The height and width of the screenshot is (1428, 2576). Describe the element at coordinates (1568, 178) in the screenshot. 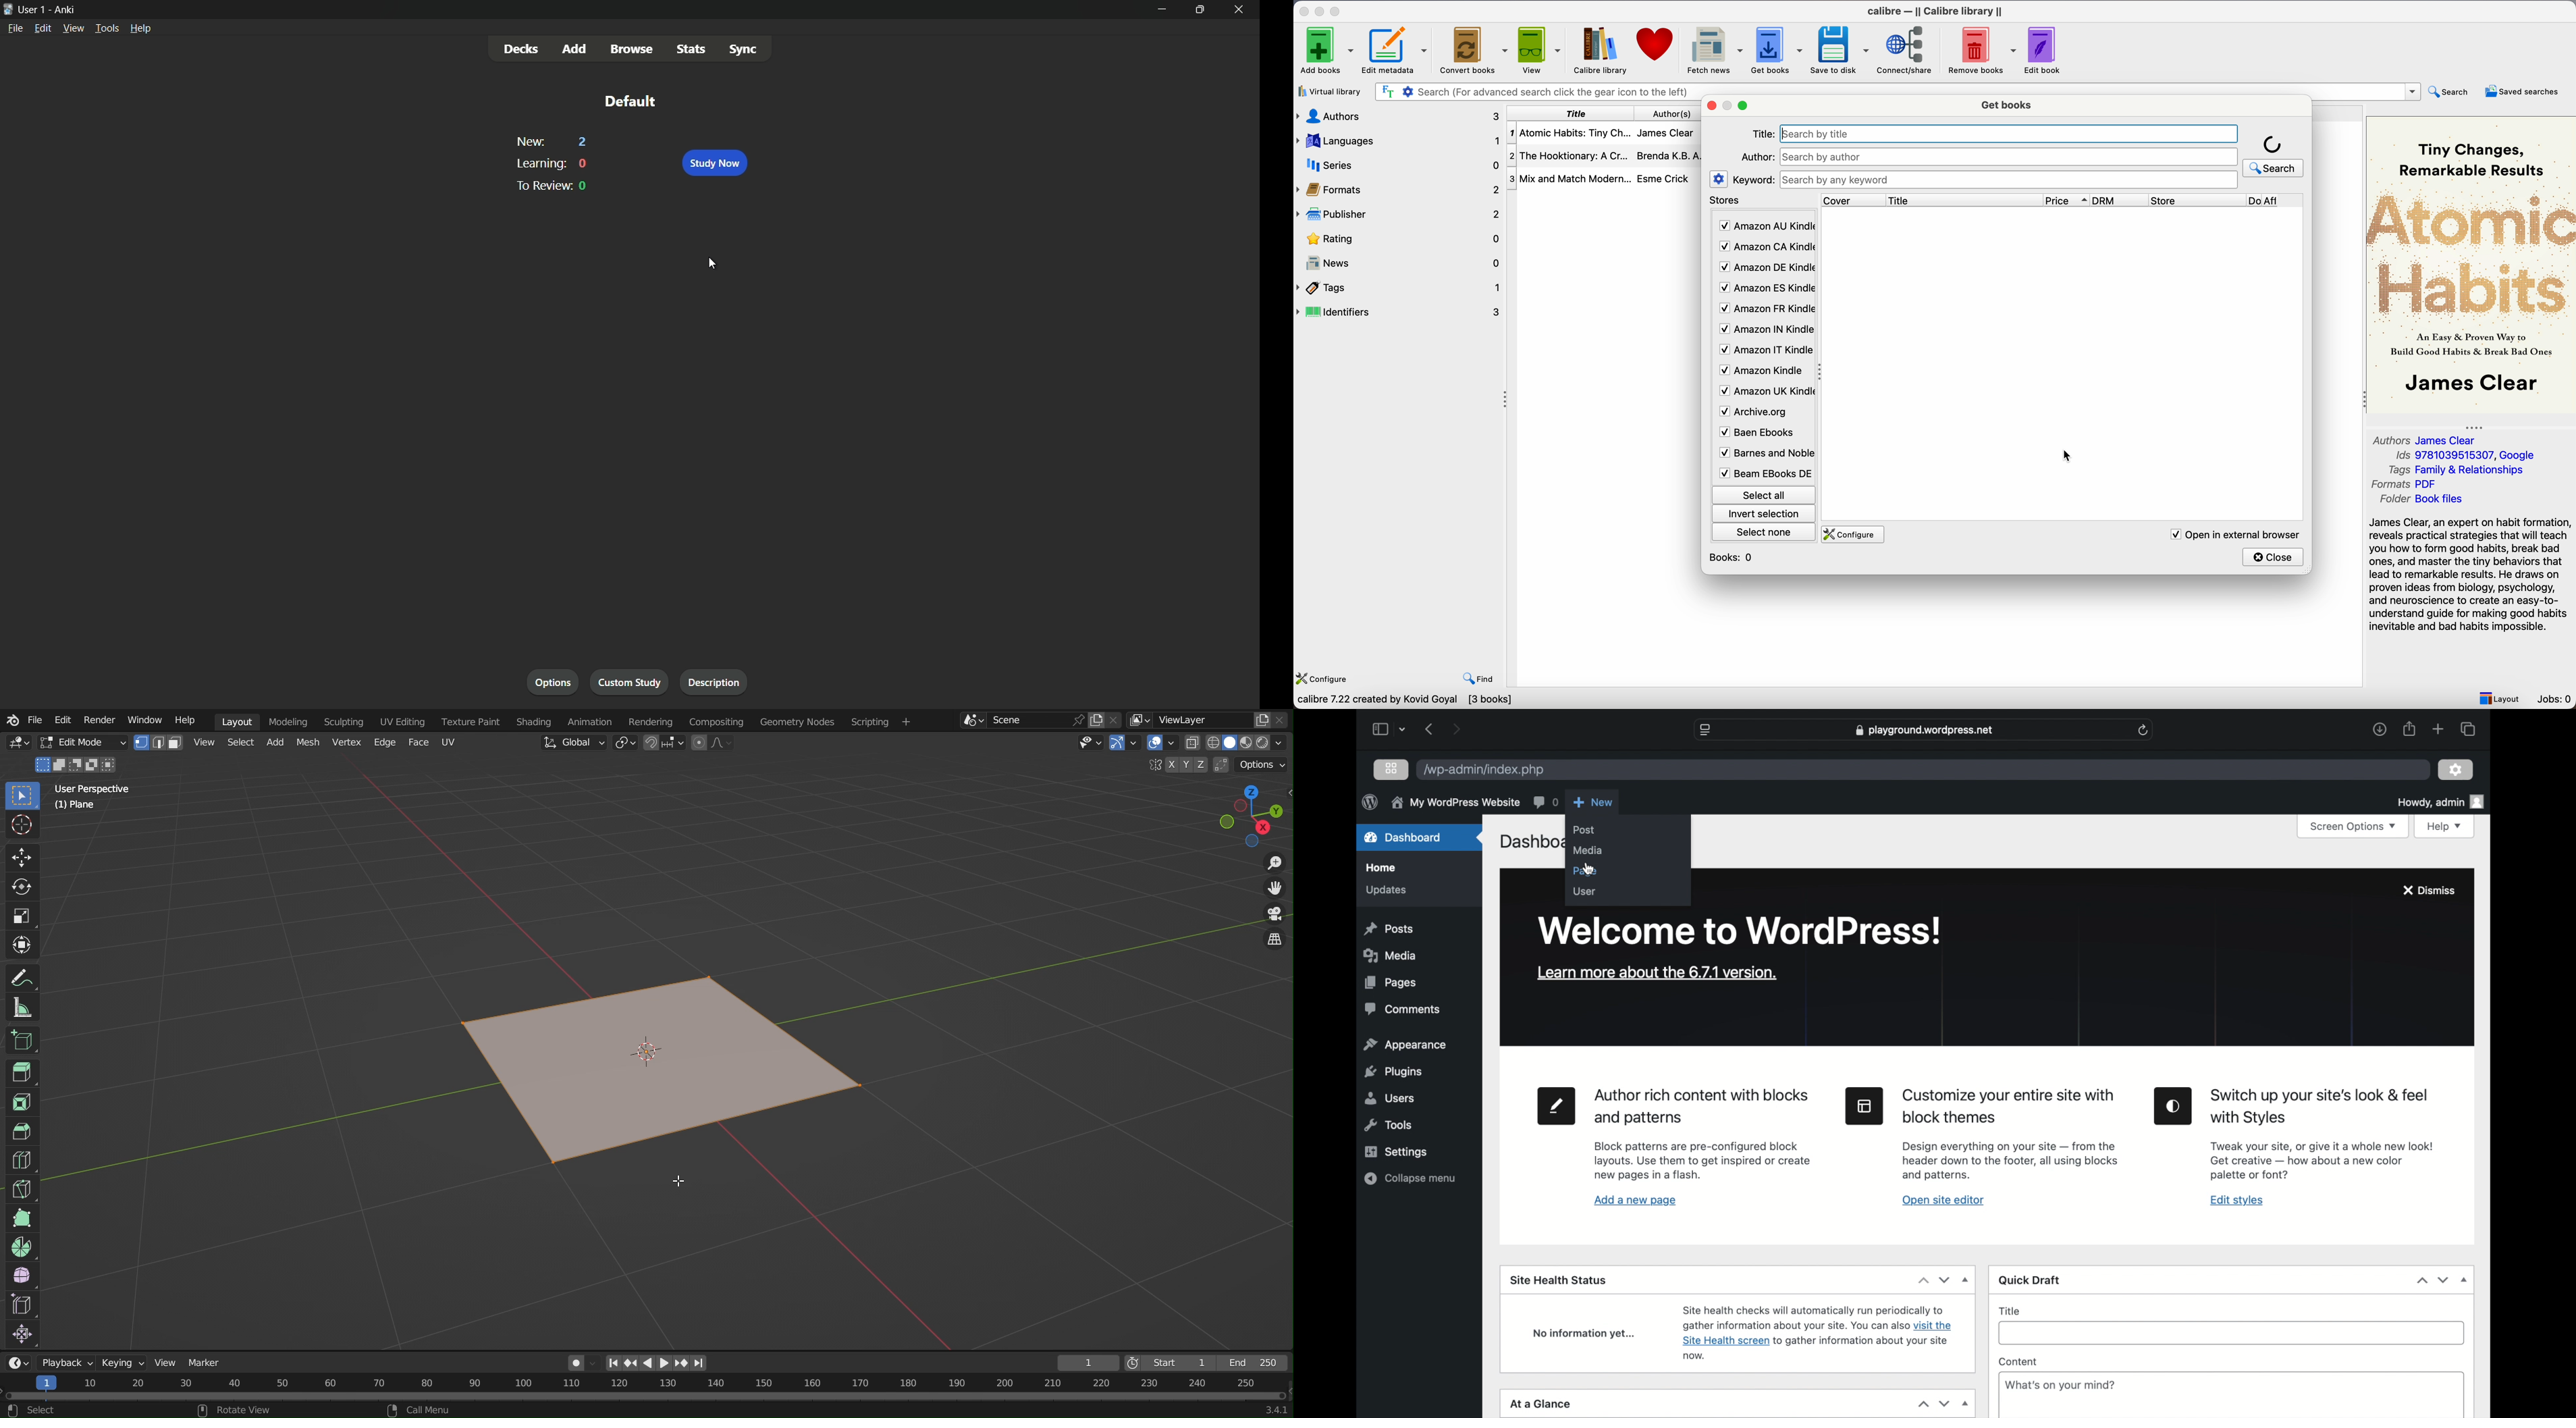

I see `Mix and Mtach Modern...` at that location.